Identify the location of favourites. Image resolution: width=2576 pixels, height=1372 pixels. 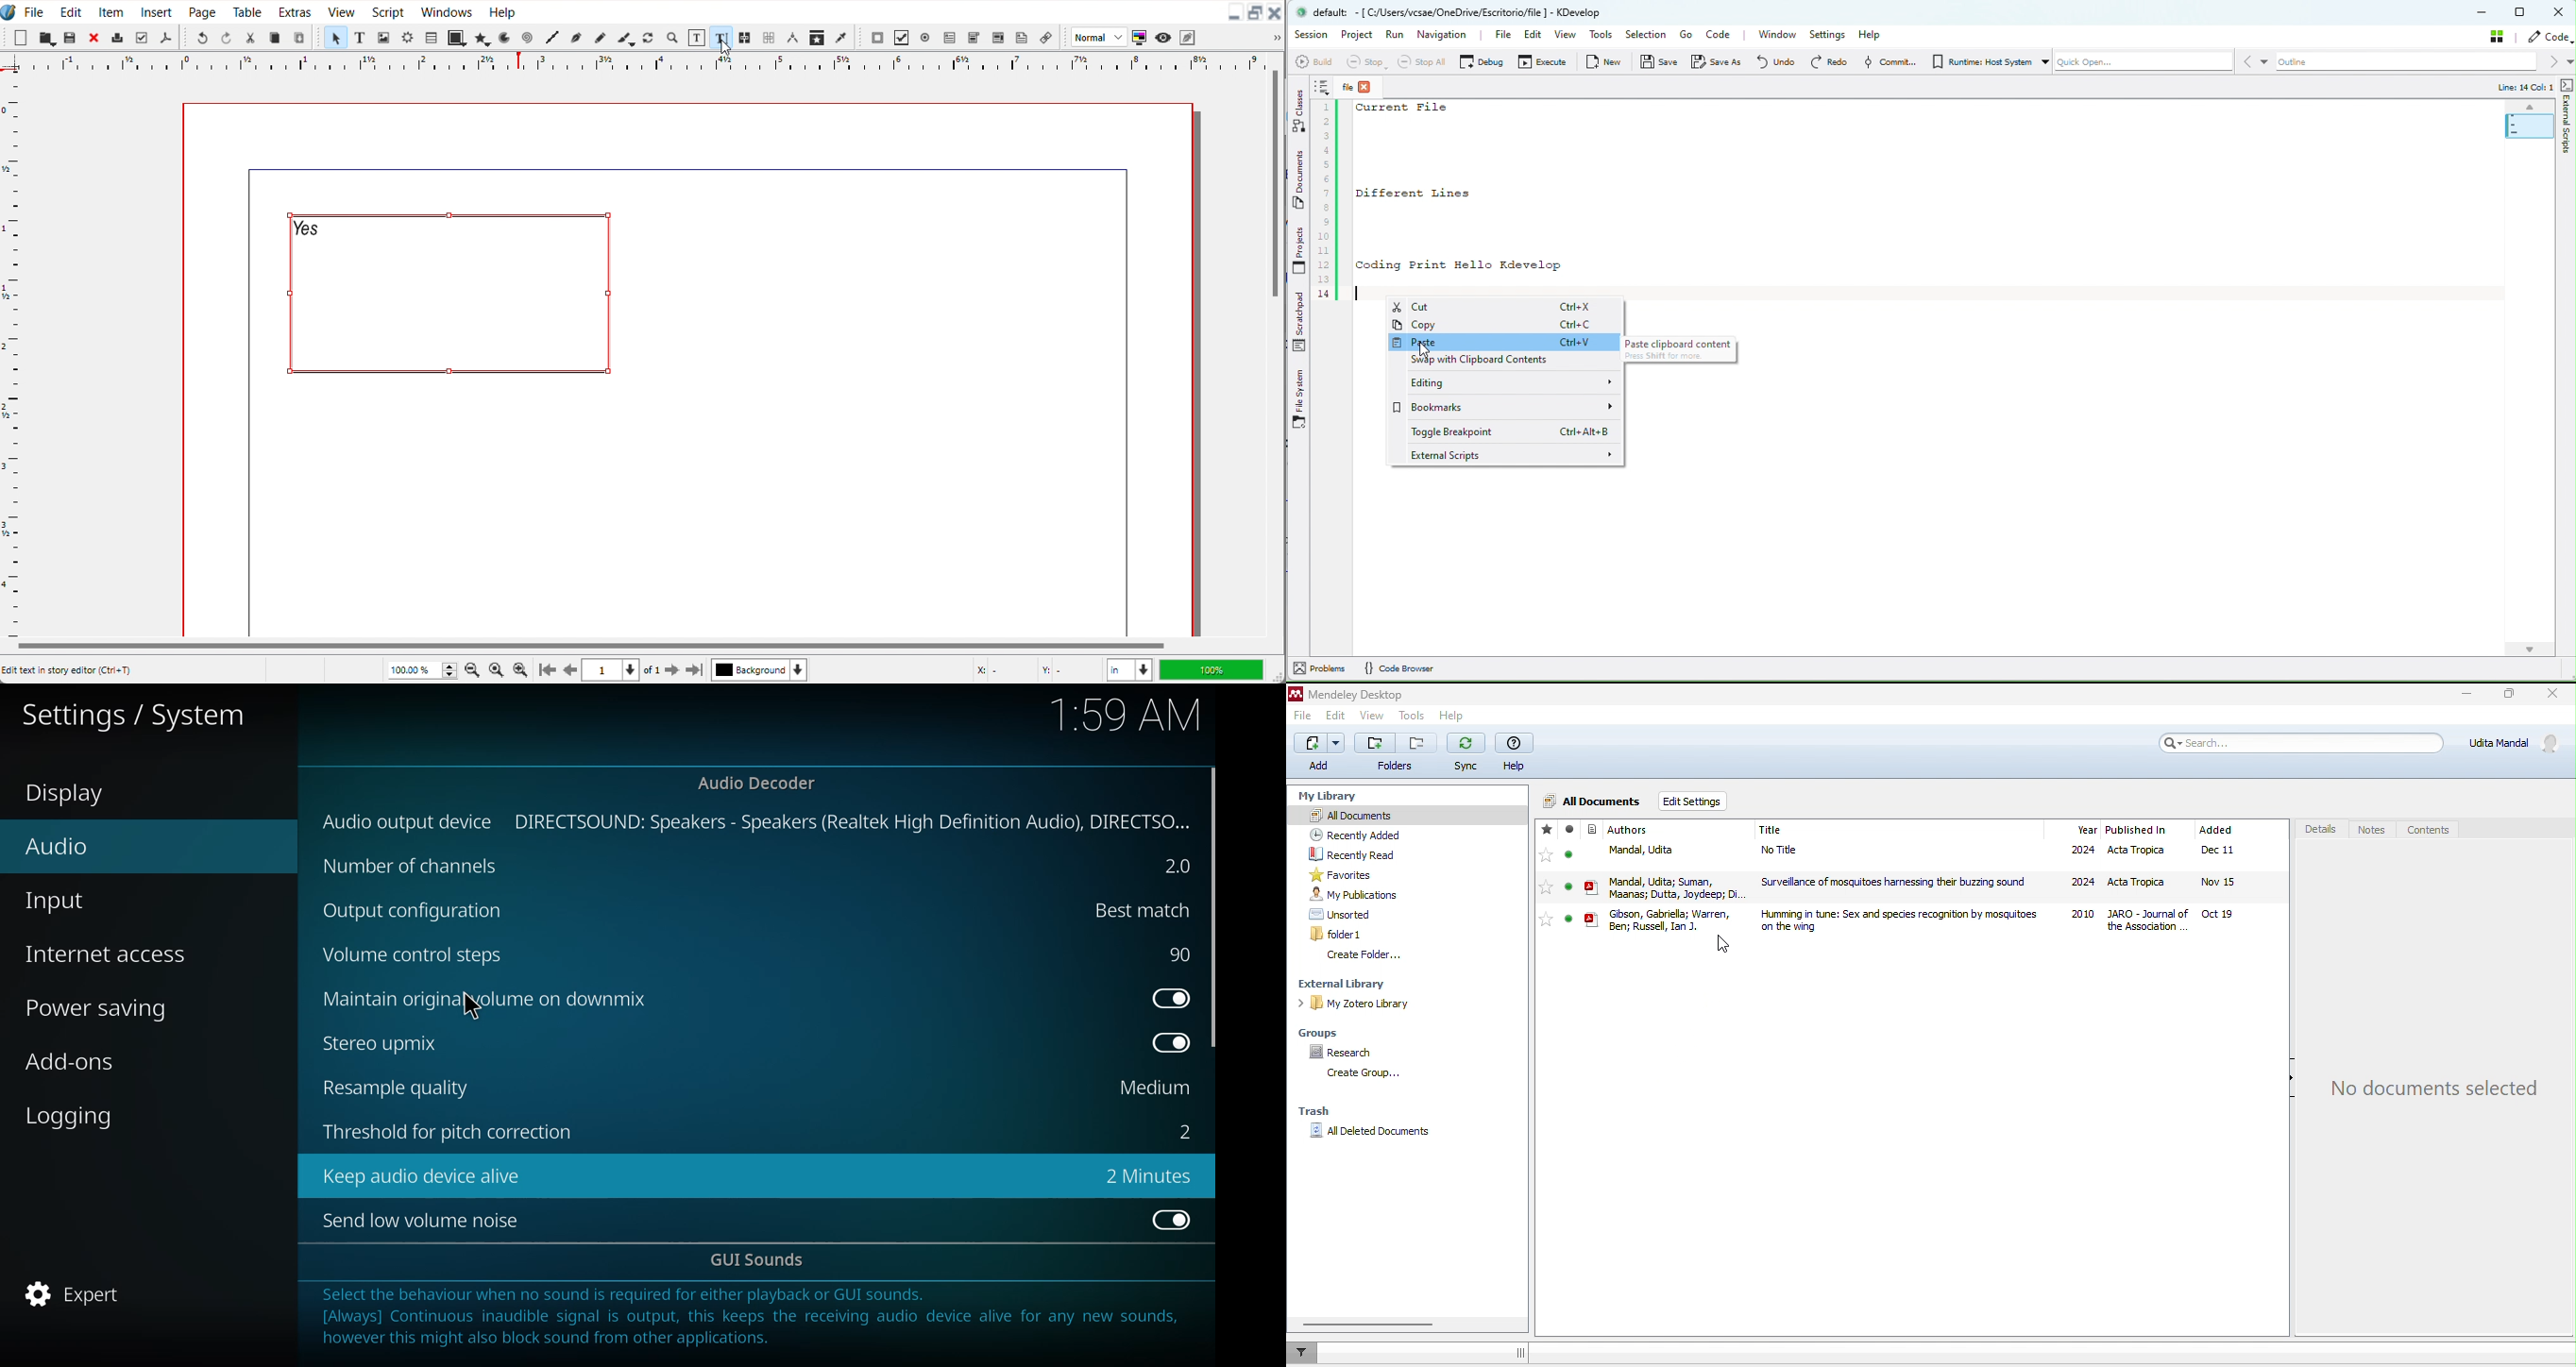
(1346, 875).